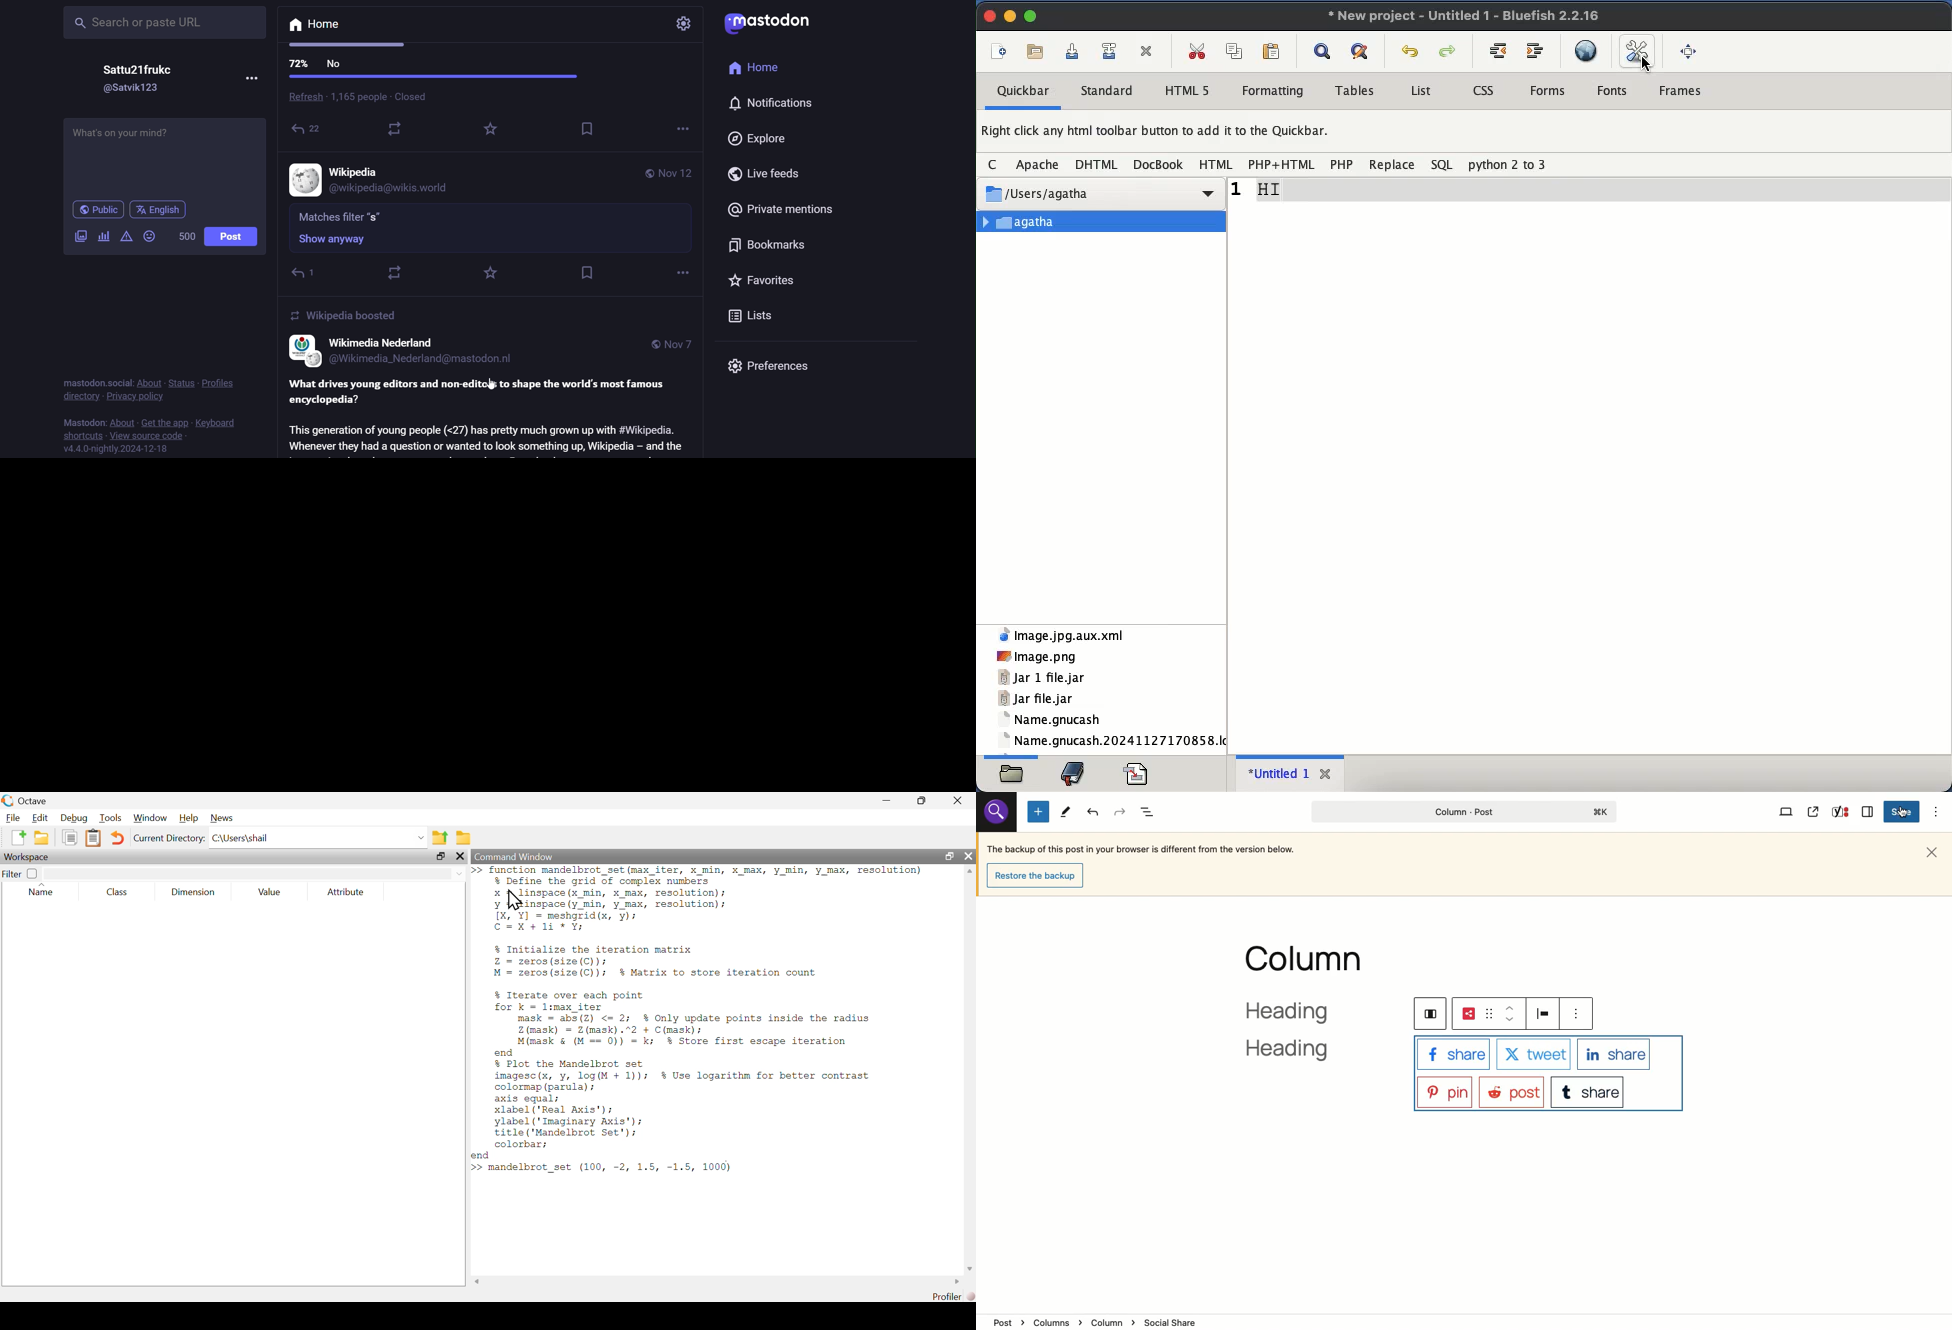 The height and width of the screenshot is (1344, 1960). I want to click on Name, so click(46, 891).